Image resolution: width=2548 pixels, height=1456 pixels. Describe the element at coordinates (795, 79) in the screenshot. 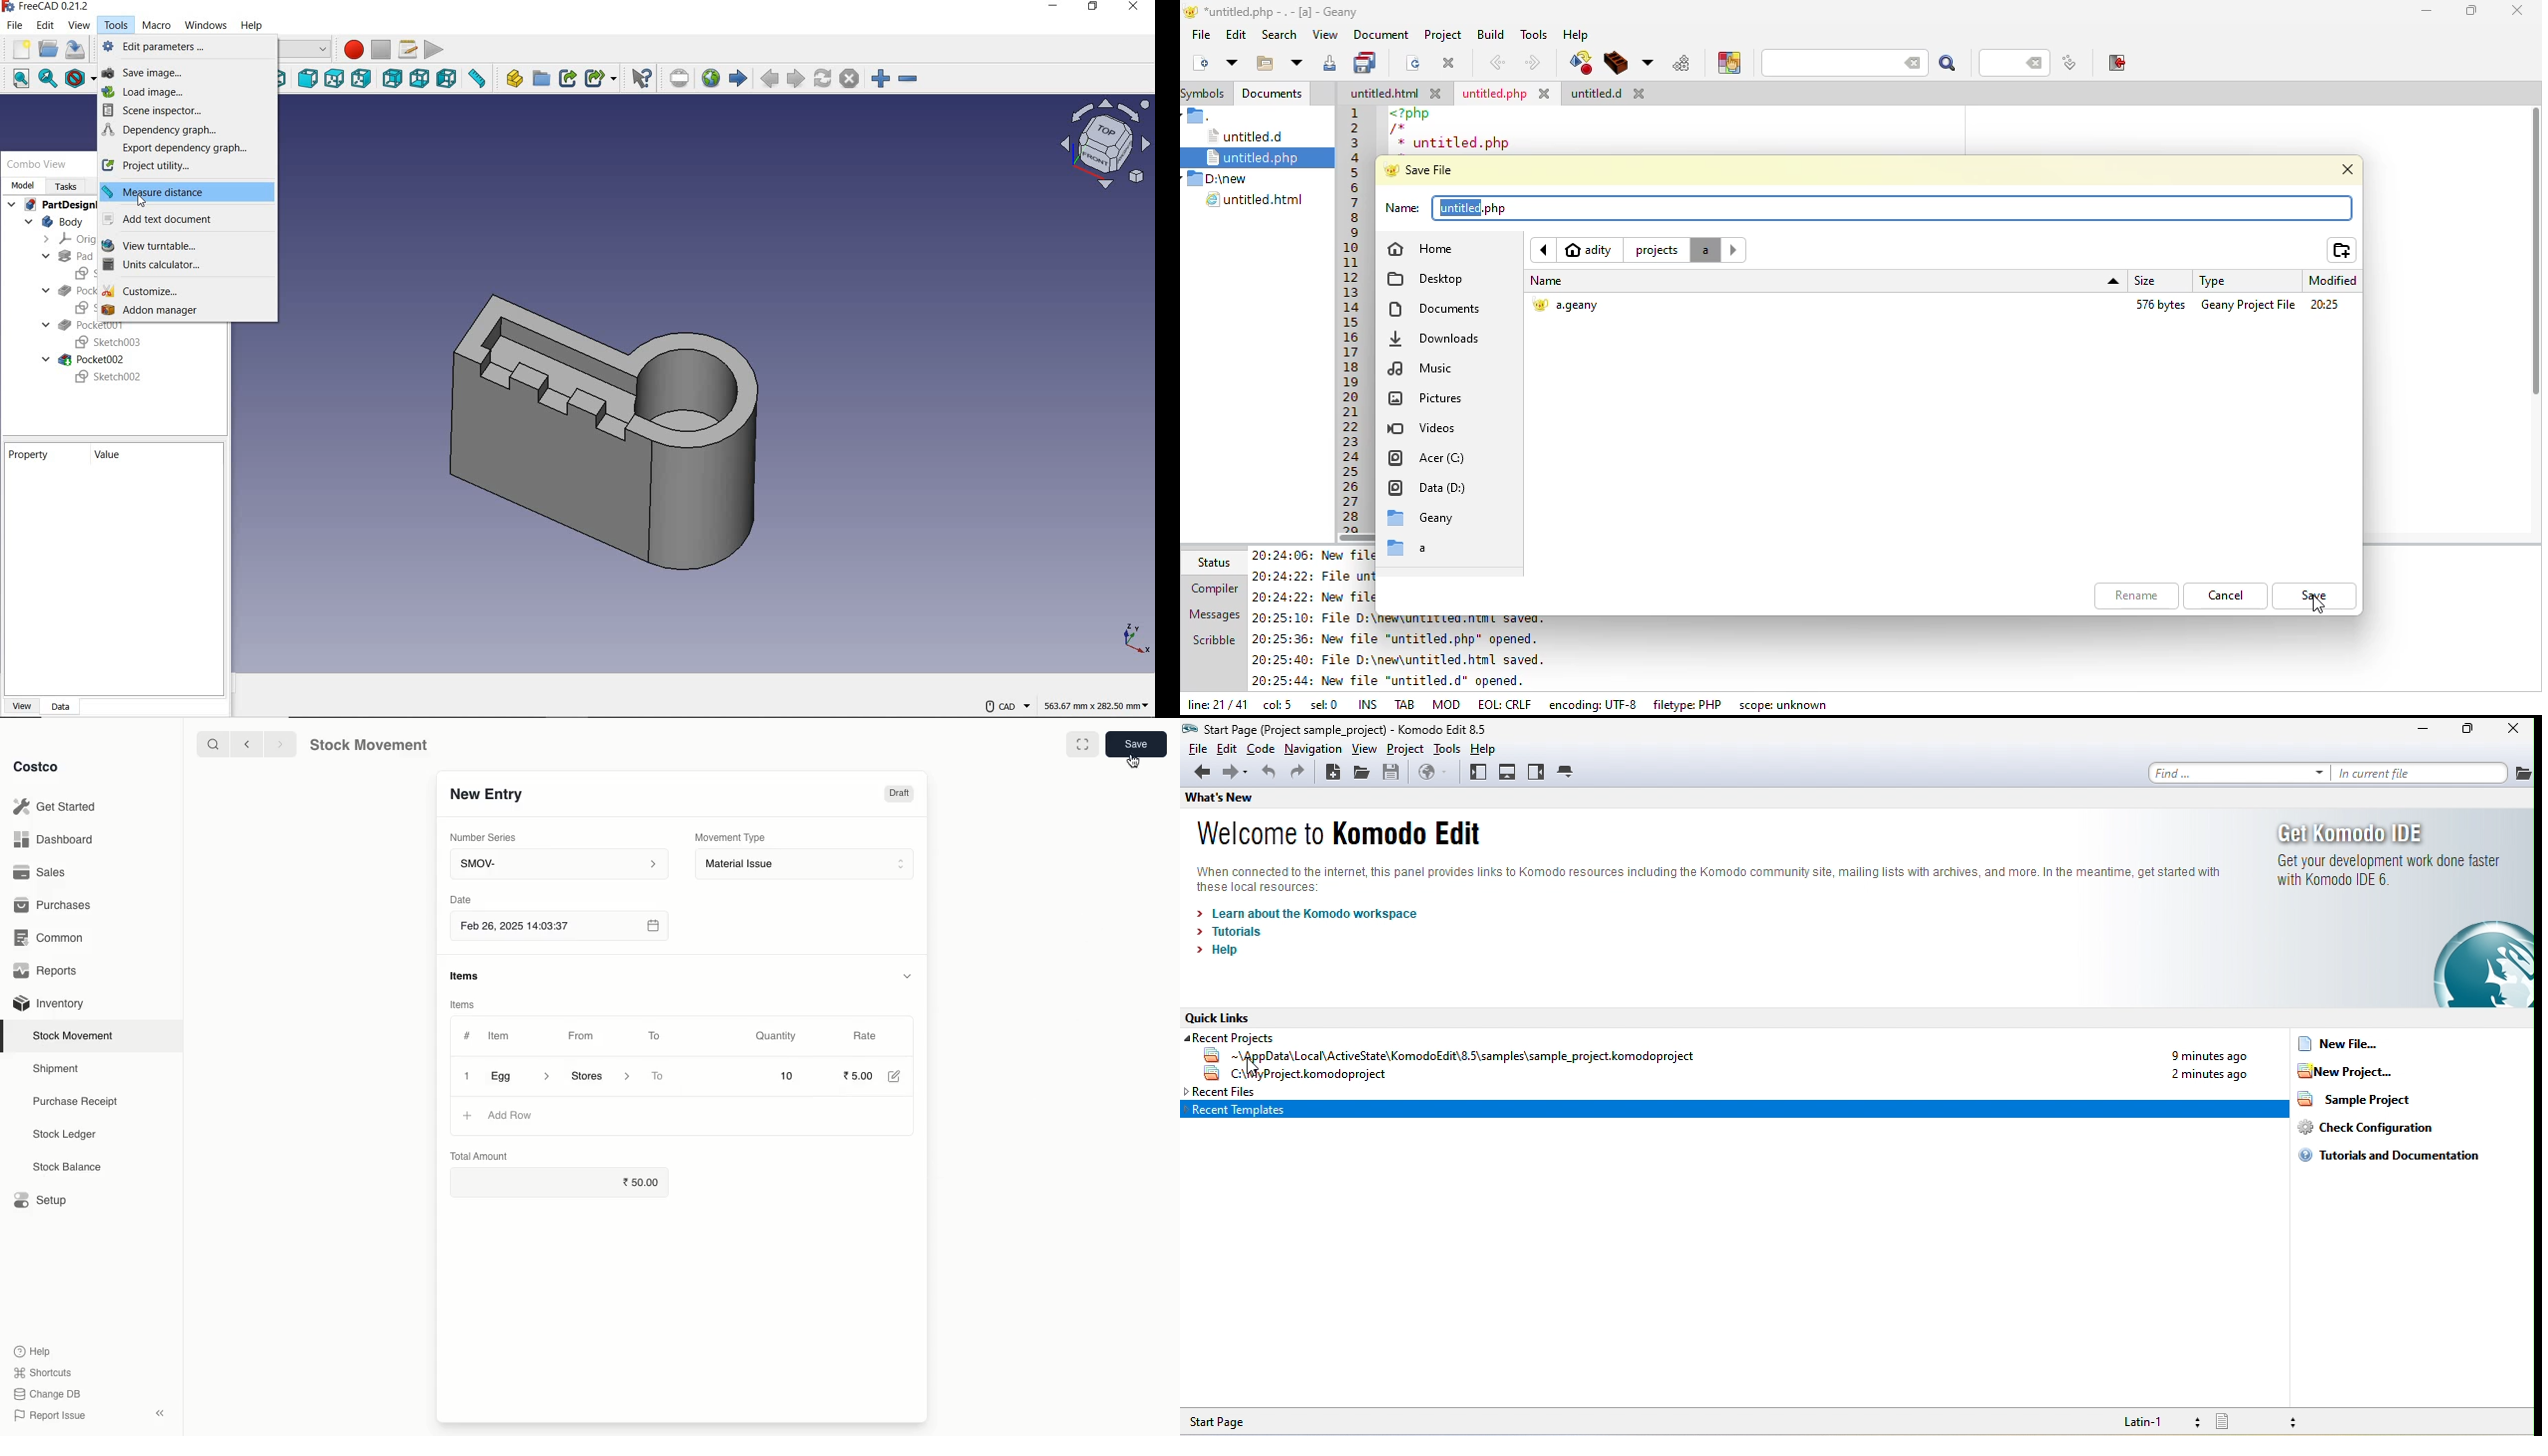

I see `next page` at that location.